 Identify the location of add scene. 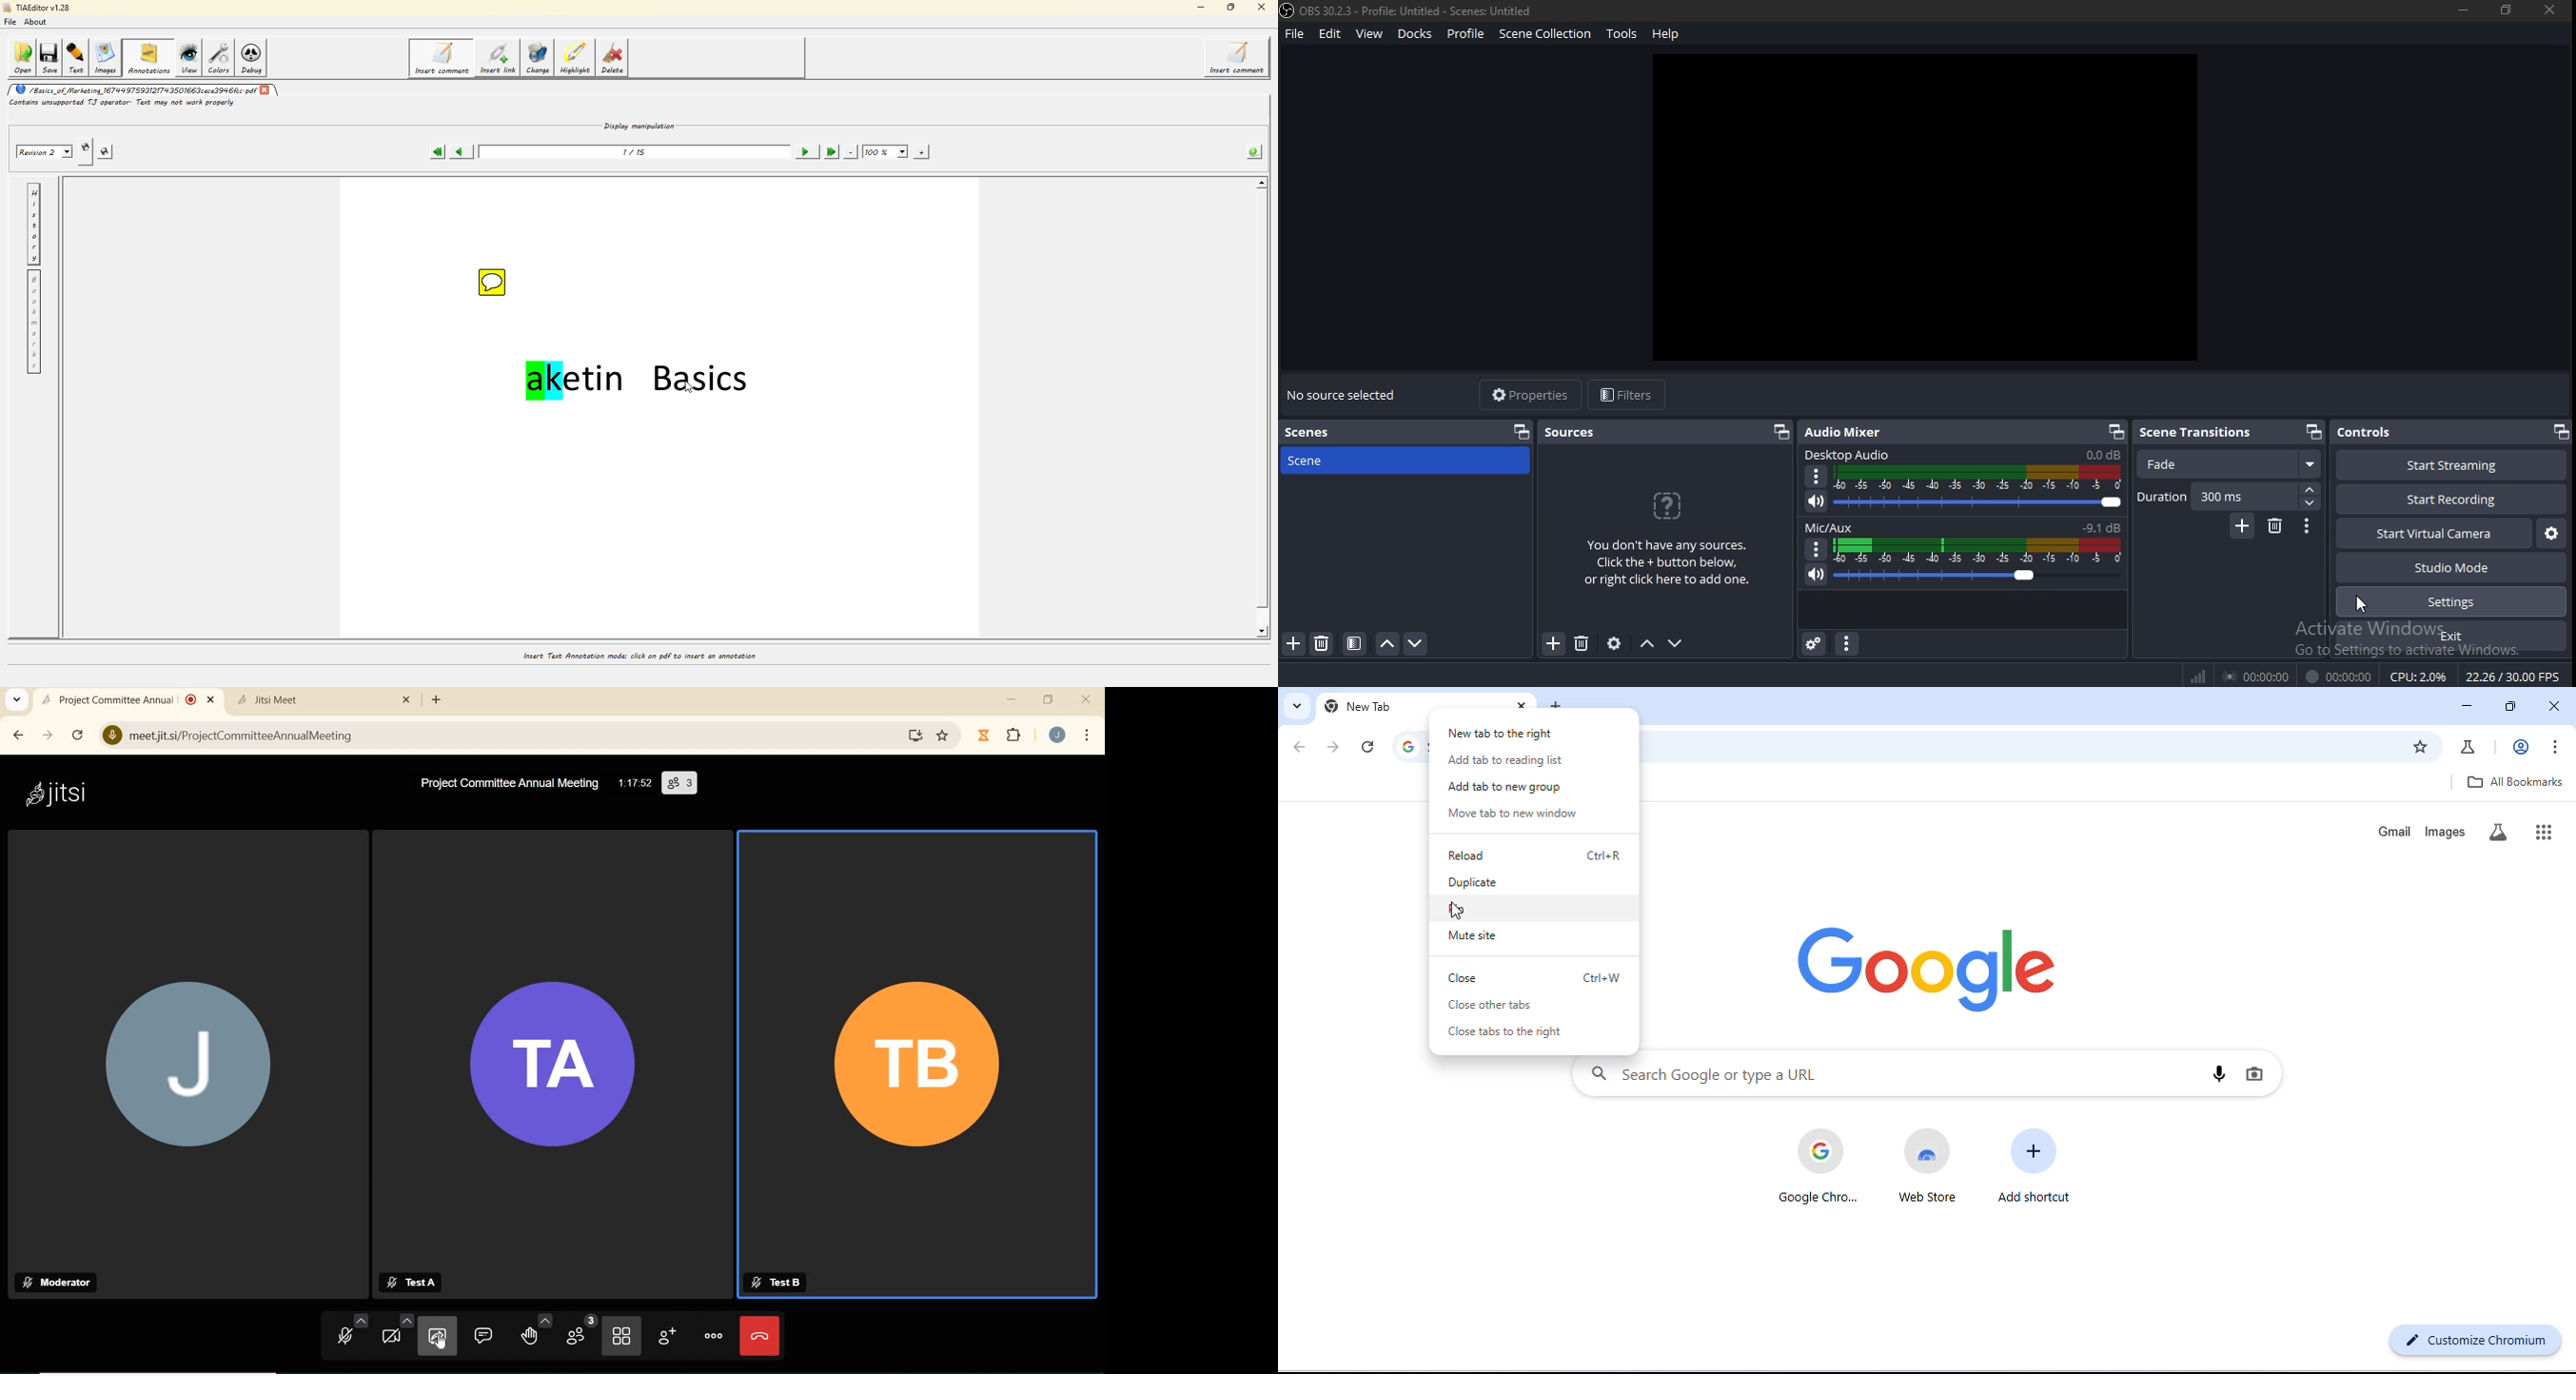
(1294, 644).